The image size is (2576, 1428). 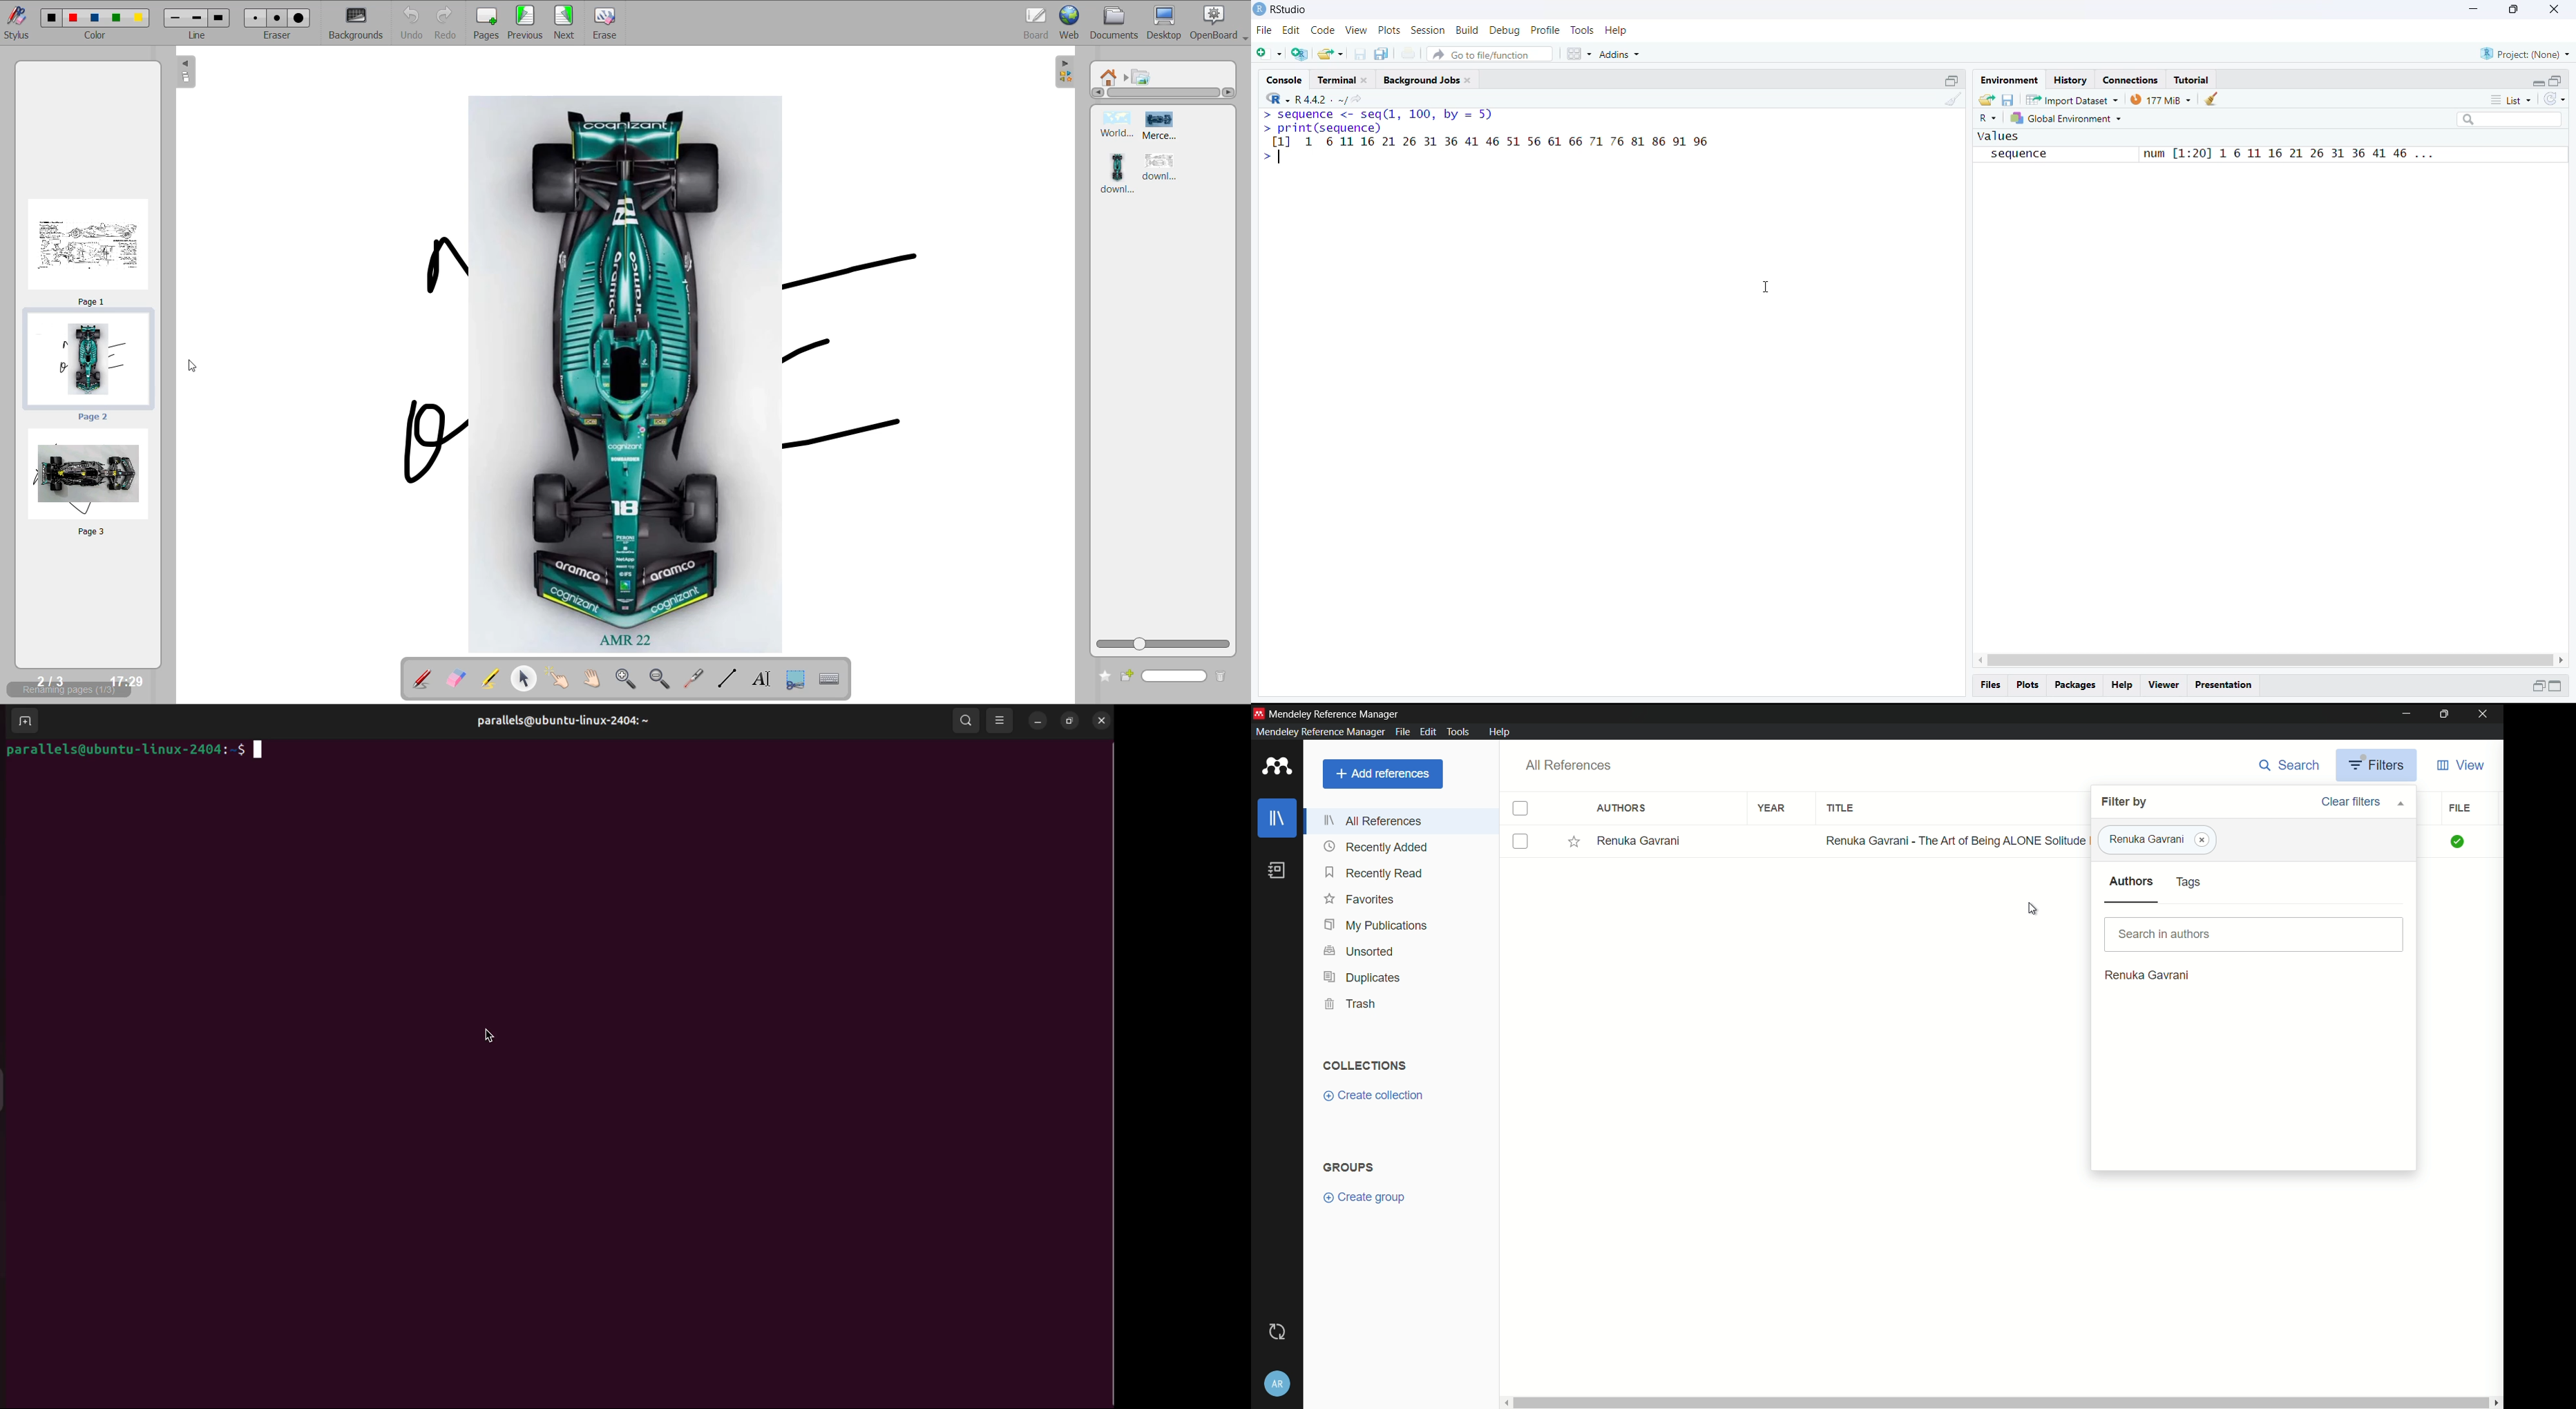 I want to click on values, so click(x=1999, y=136).